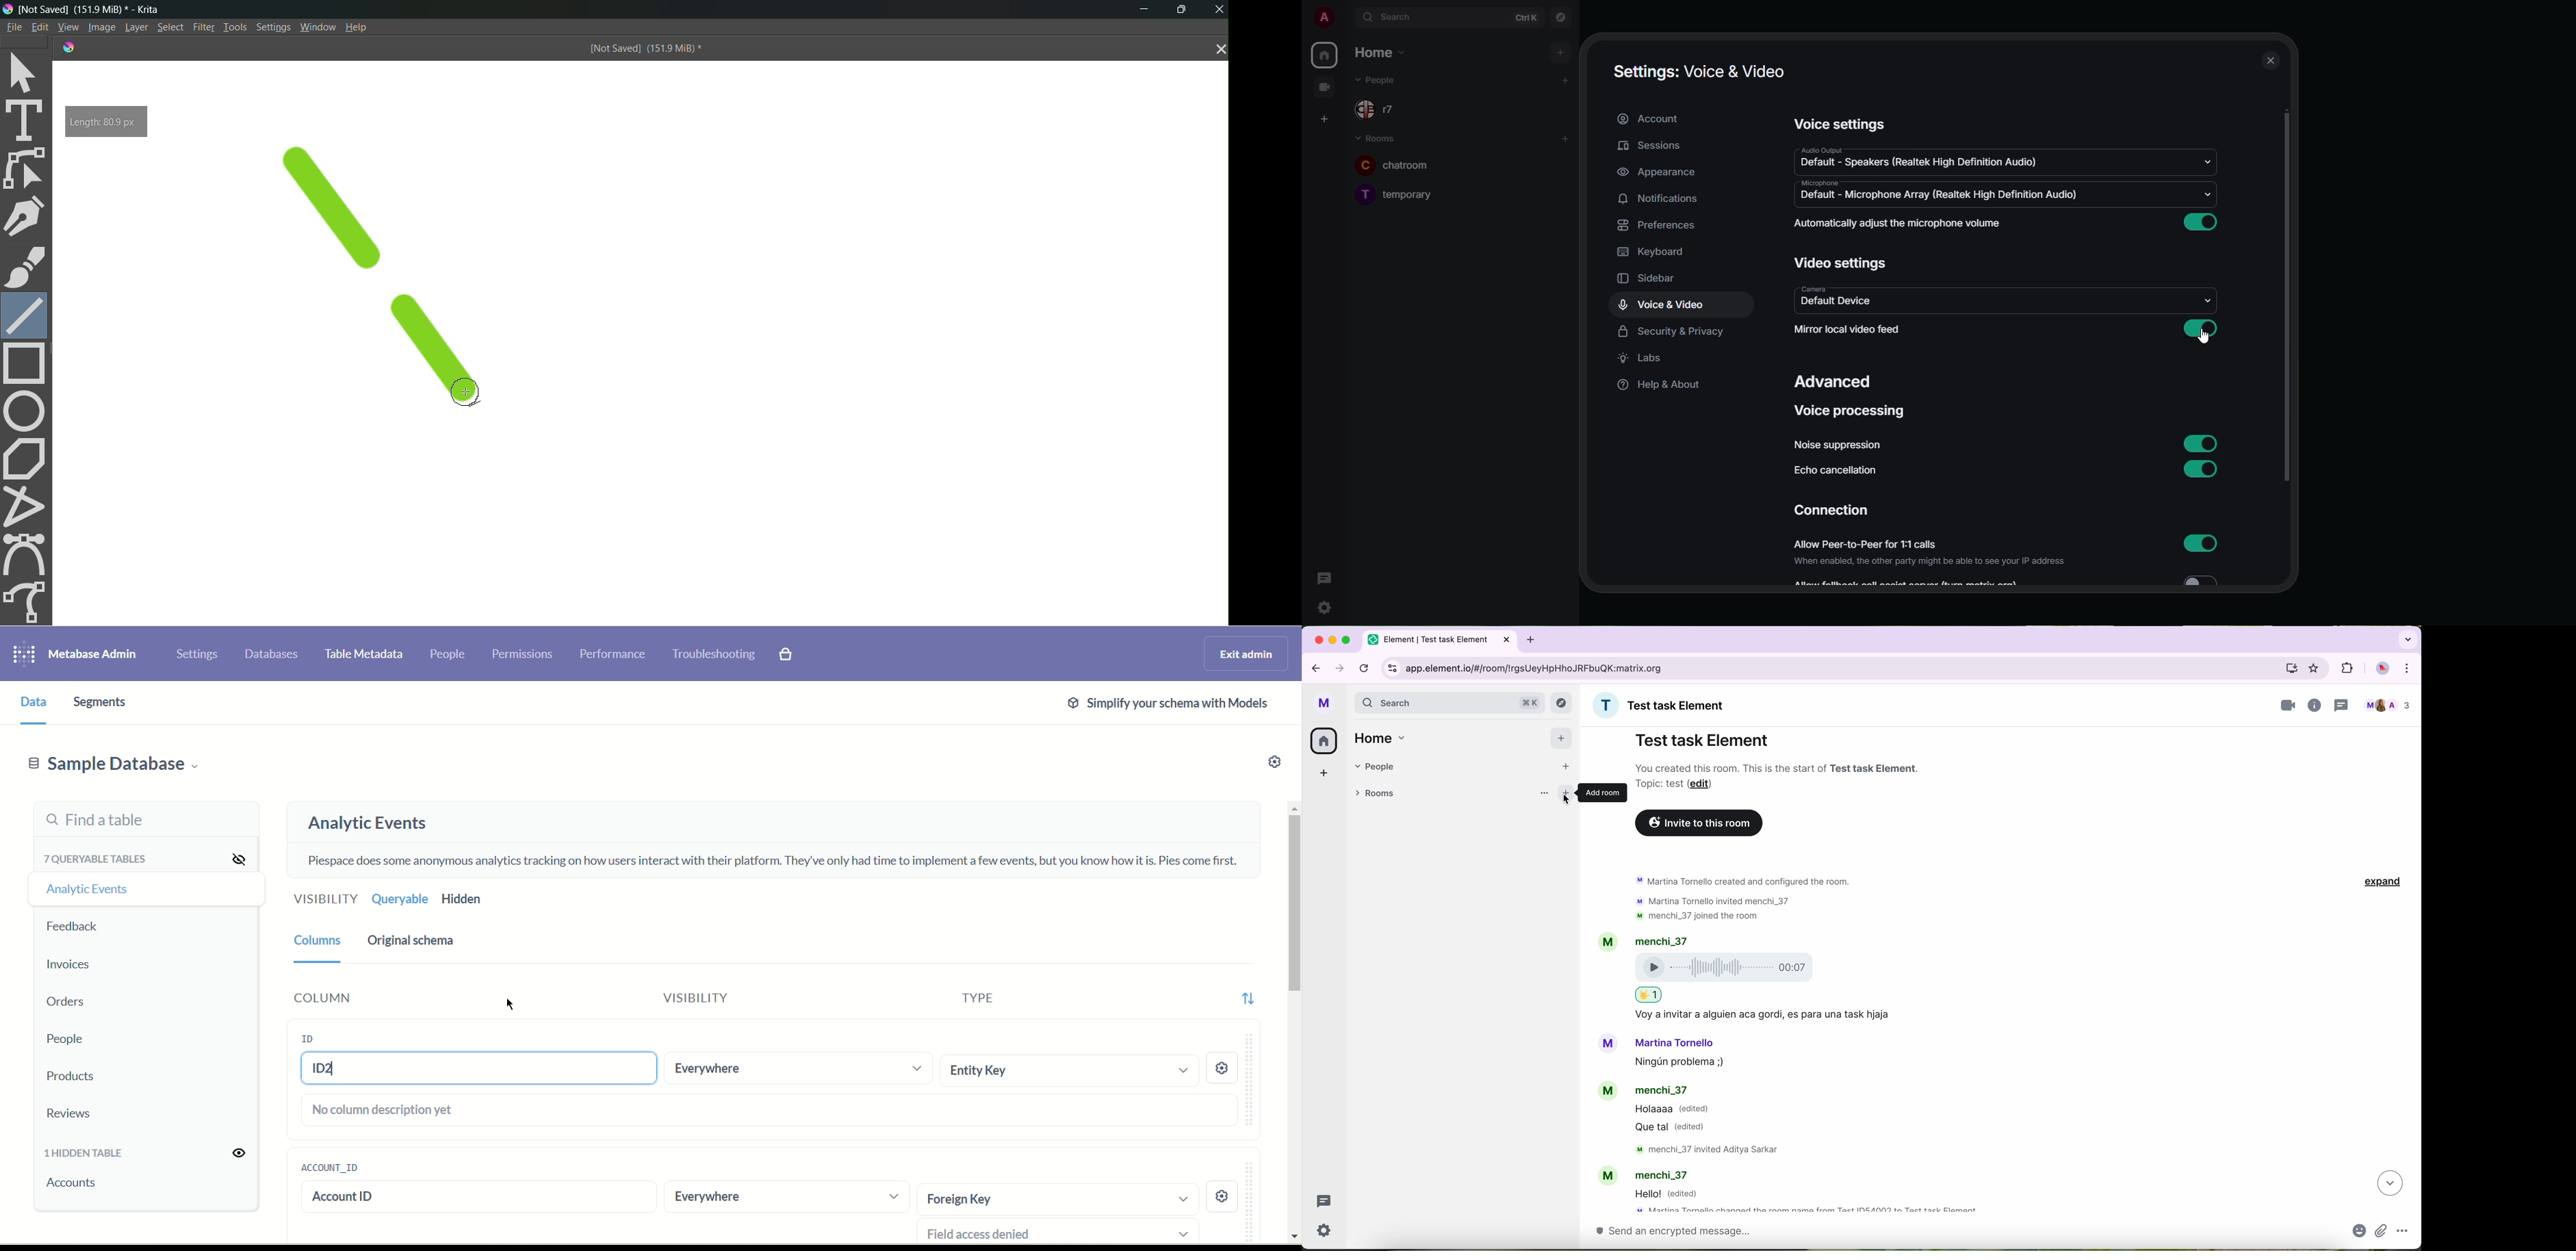 Image resolution: width=2576 pixels, height=1260 pixels. I want to click on add, so click(1557, 51).